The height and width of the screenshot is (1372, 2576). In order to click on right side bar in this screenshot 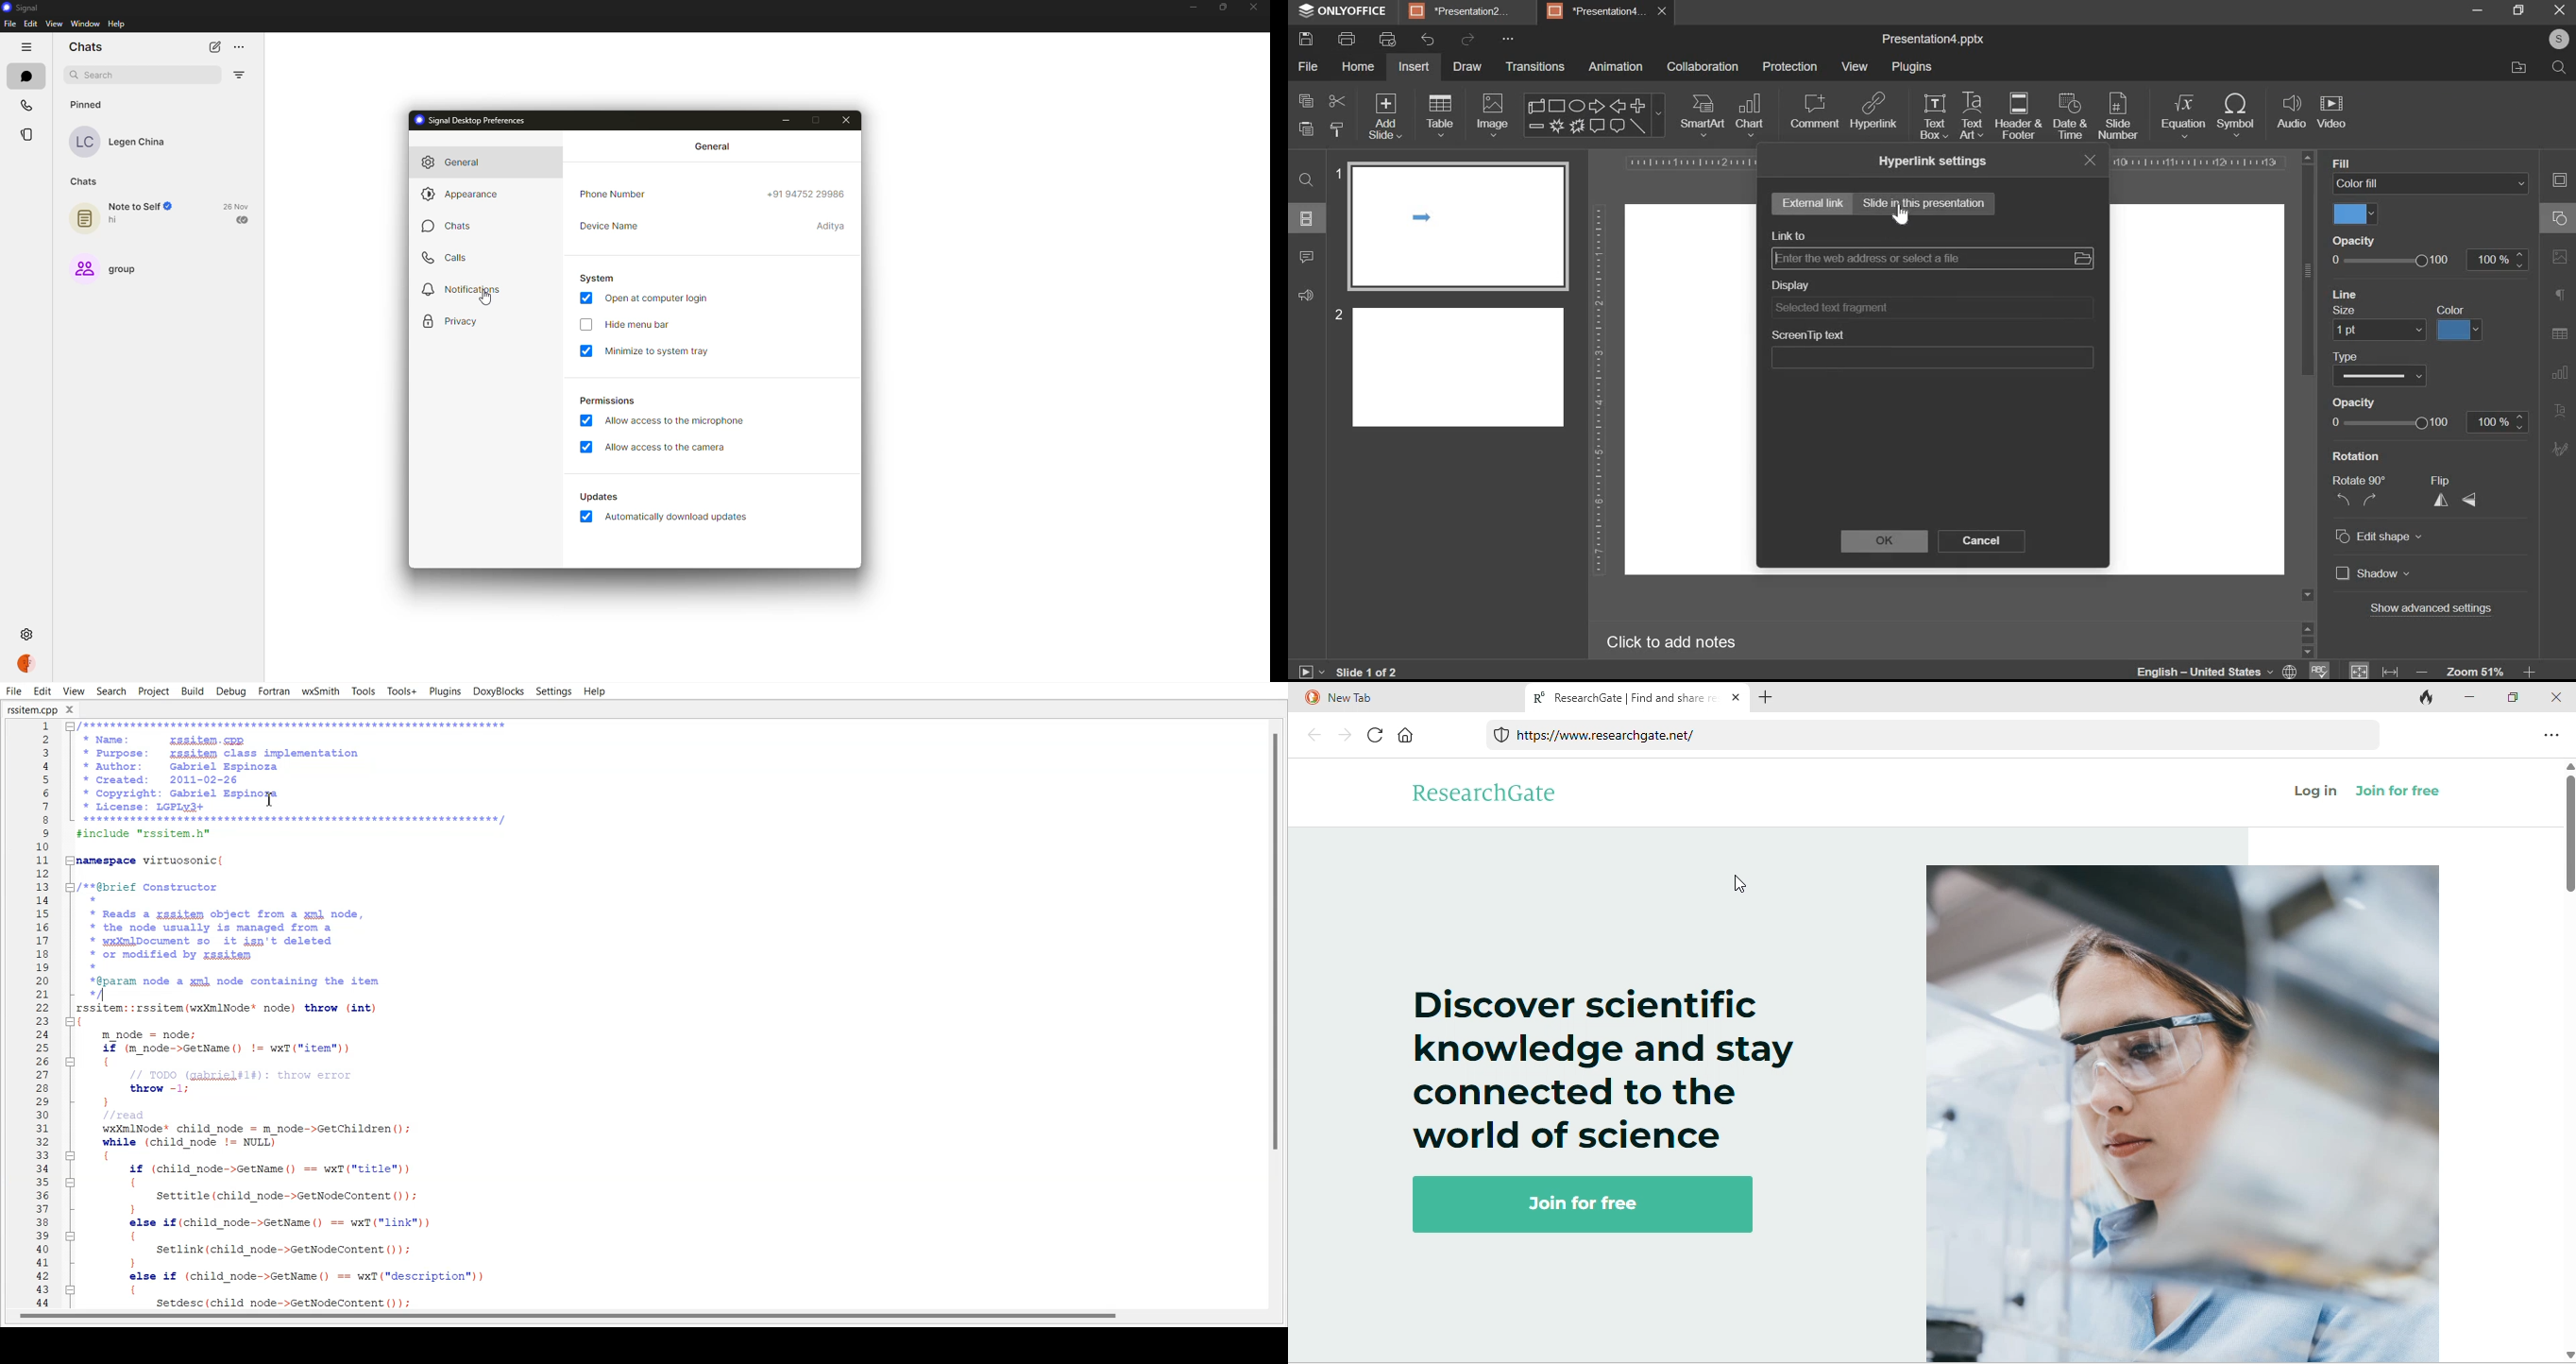, I will do `click(2556, 311)`.